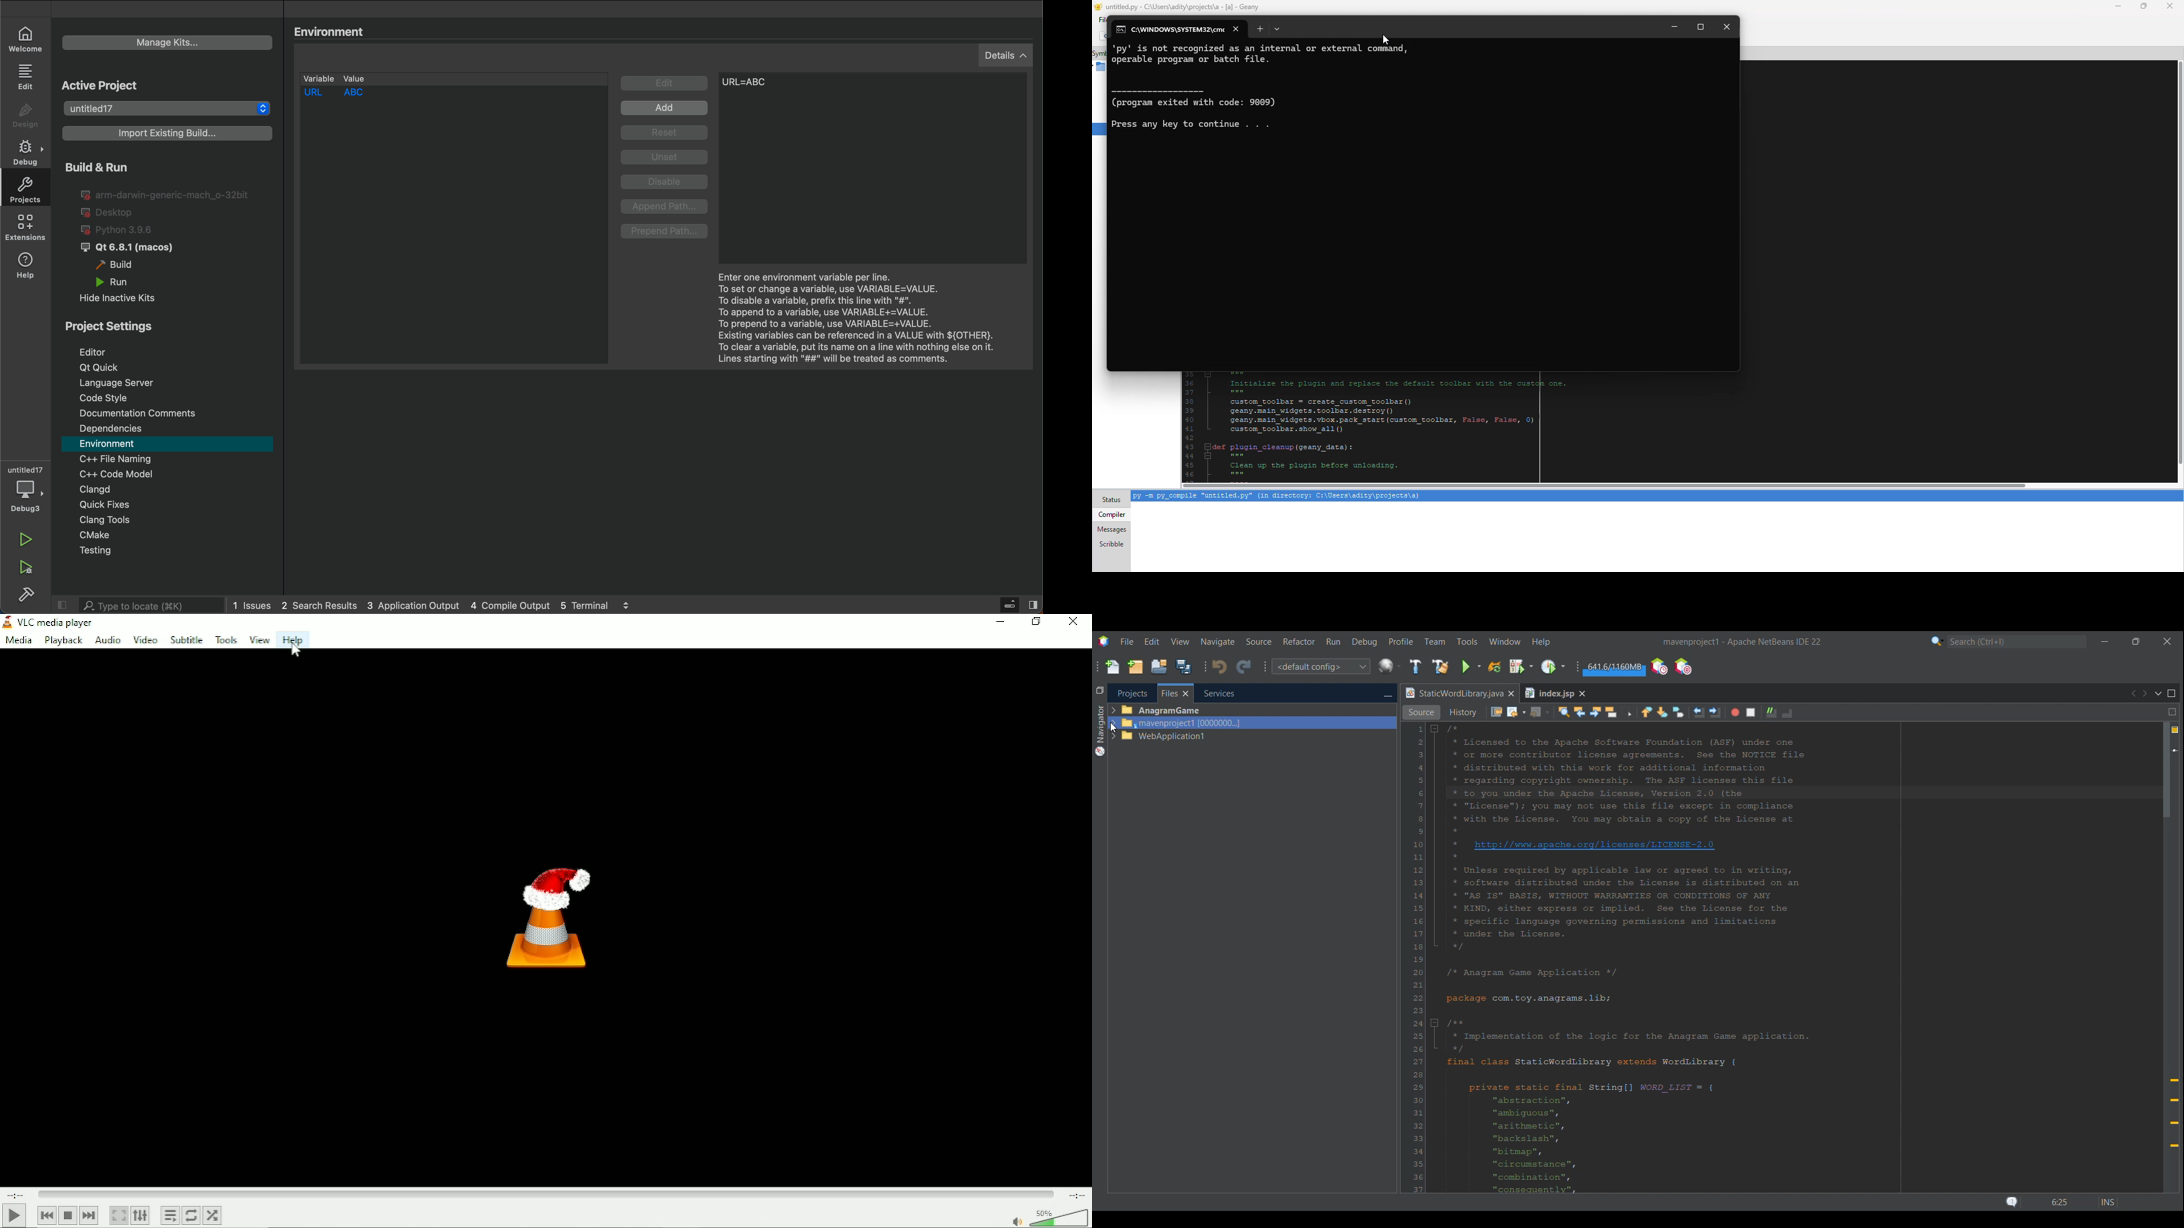 The image size is (2184, 1232). I want to click on Audio, so click(108, 641).